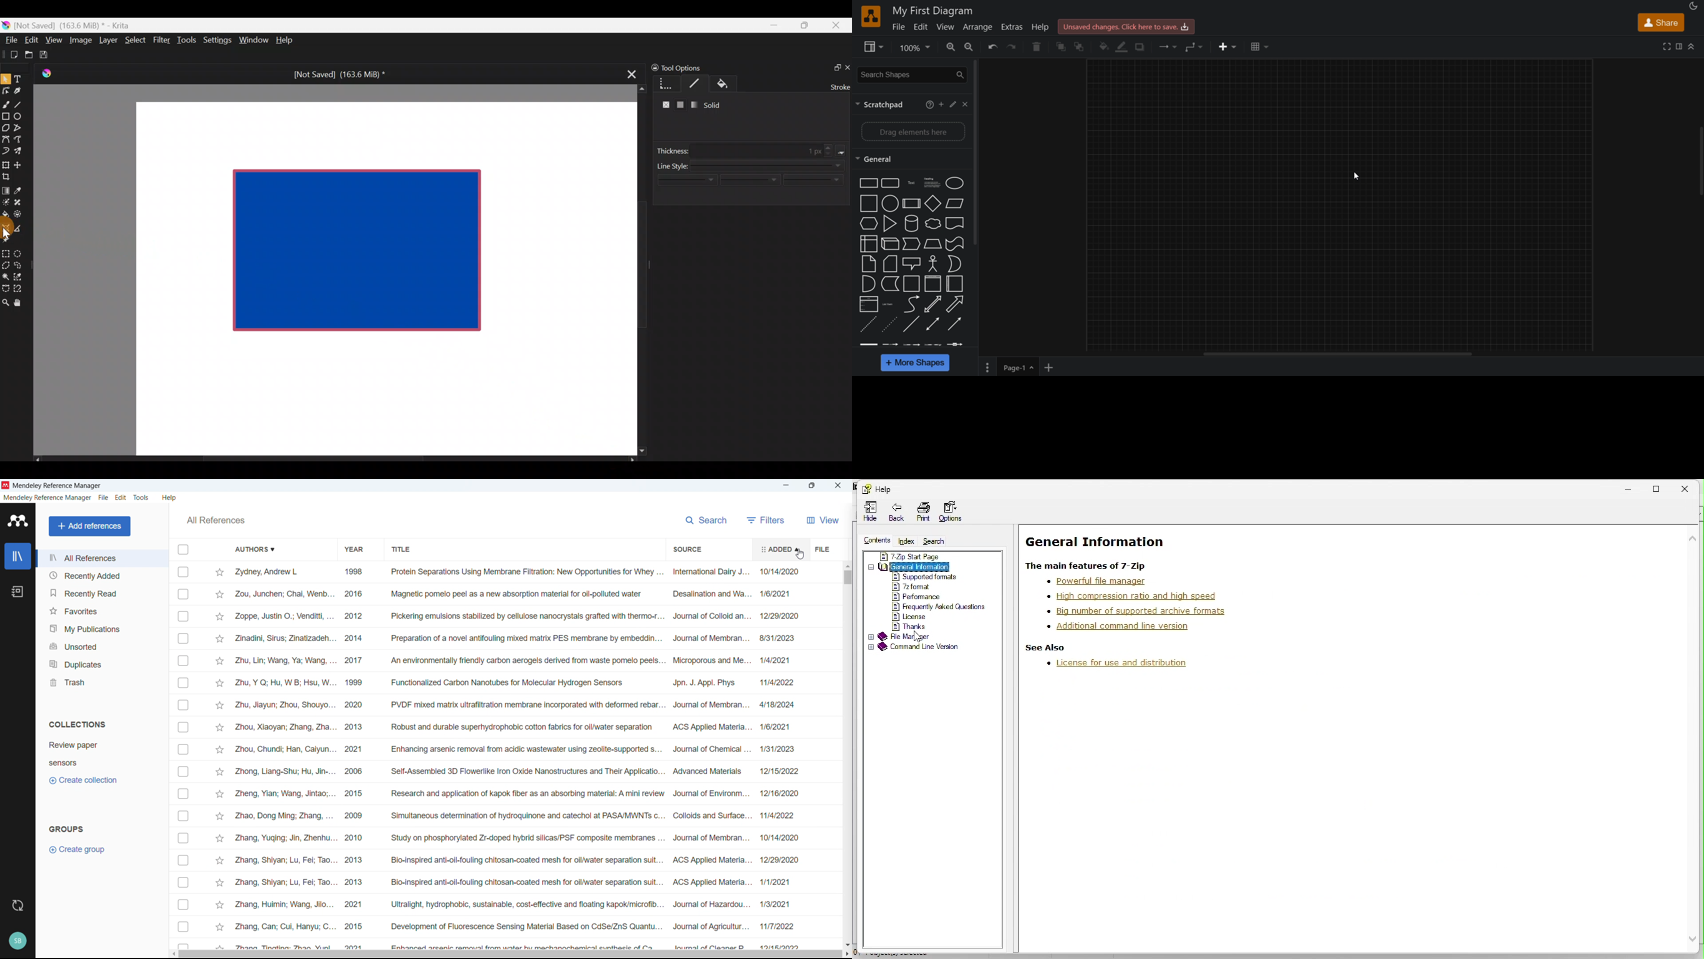  What do you see at coordinates (985, 368) in the screenshot?
I see `pages` at bounding box center [985, 368].